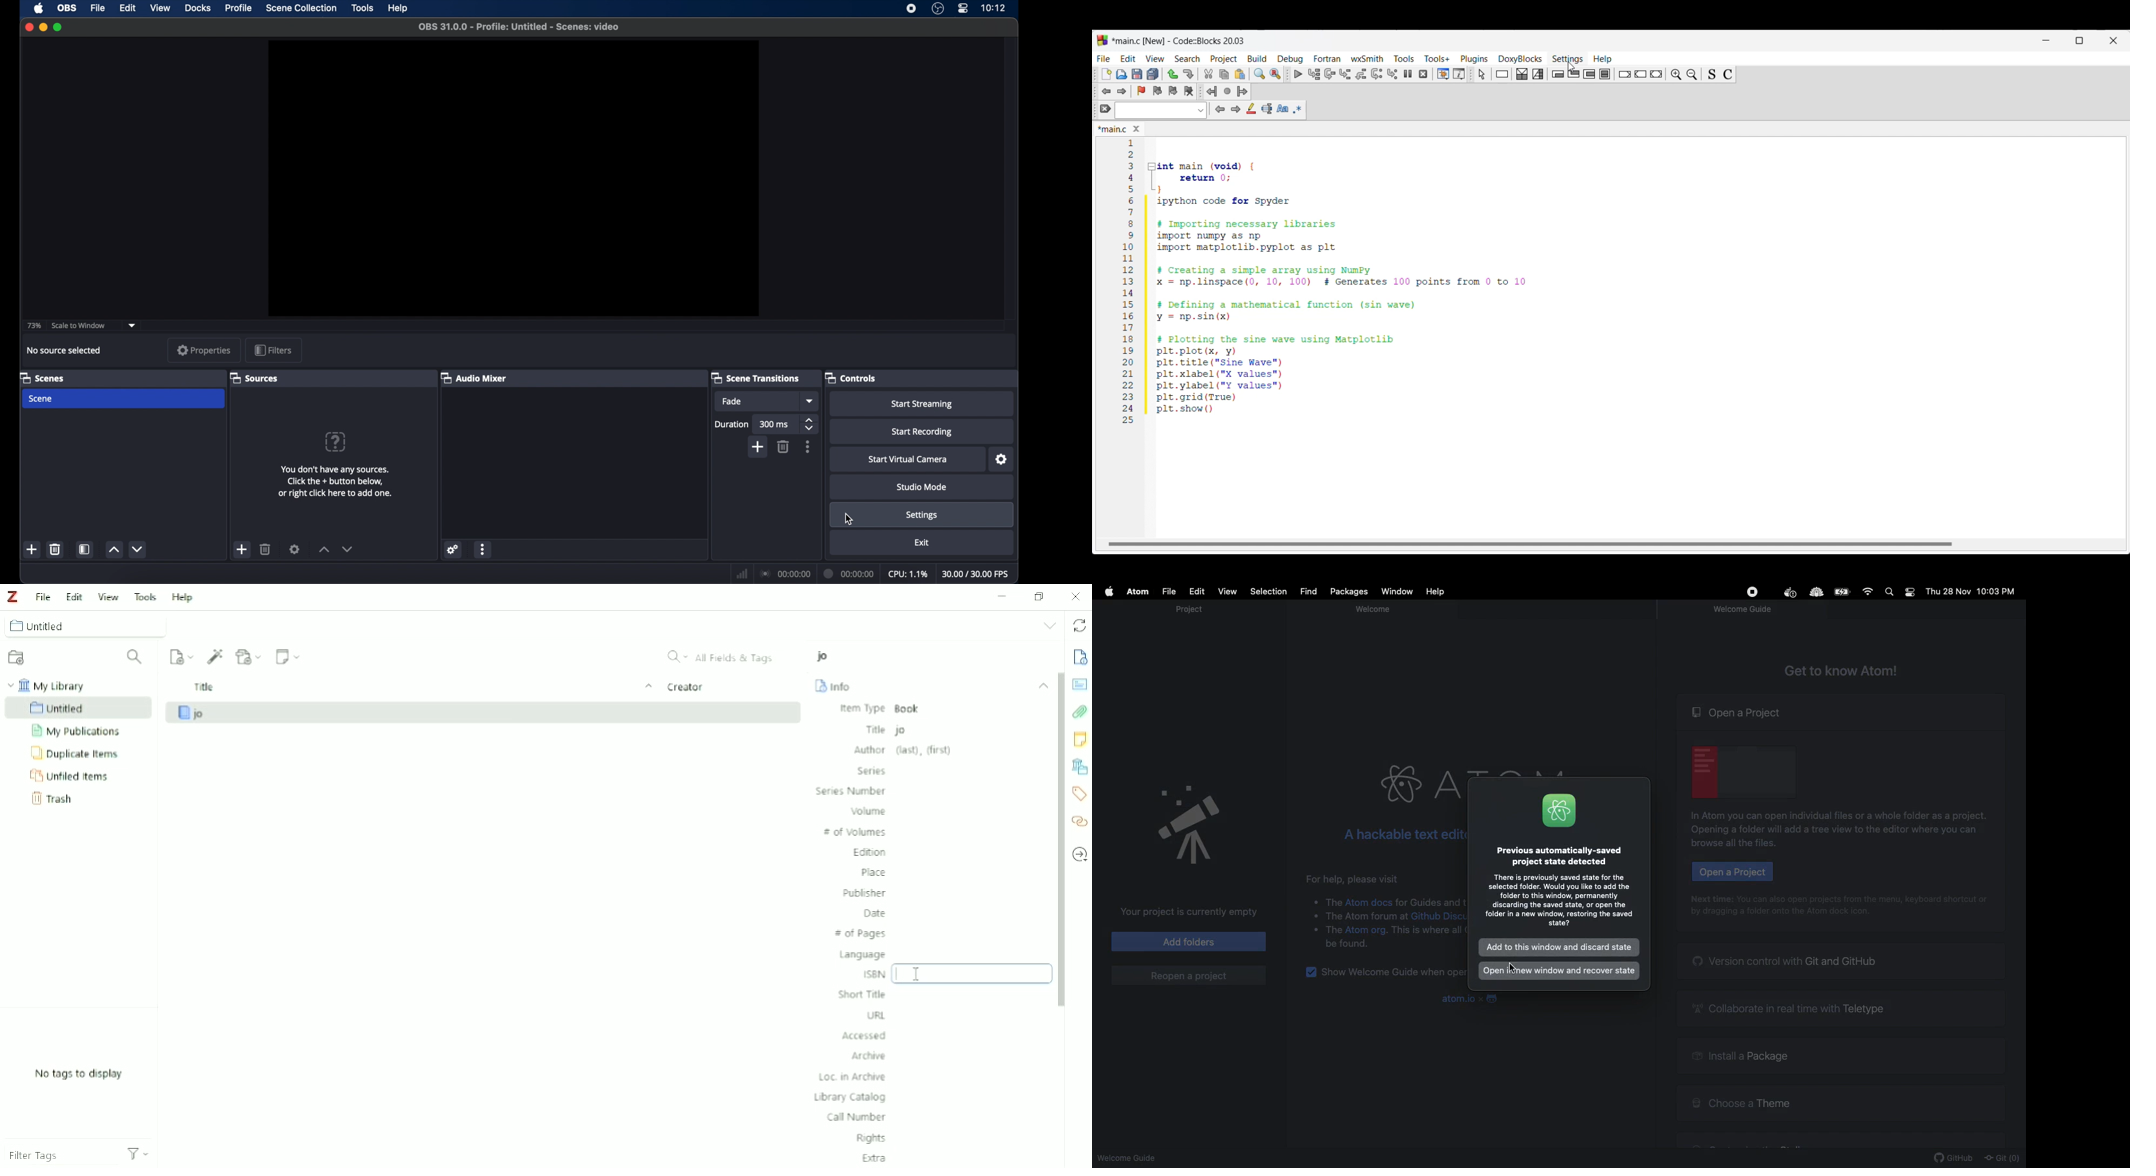 The width and height of the screenshot is (2156, 1176). What do you see at coordinates (1139, 592) in the screenshot?
I see `Atom` at bounding box center [1139, 592].